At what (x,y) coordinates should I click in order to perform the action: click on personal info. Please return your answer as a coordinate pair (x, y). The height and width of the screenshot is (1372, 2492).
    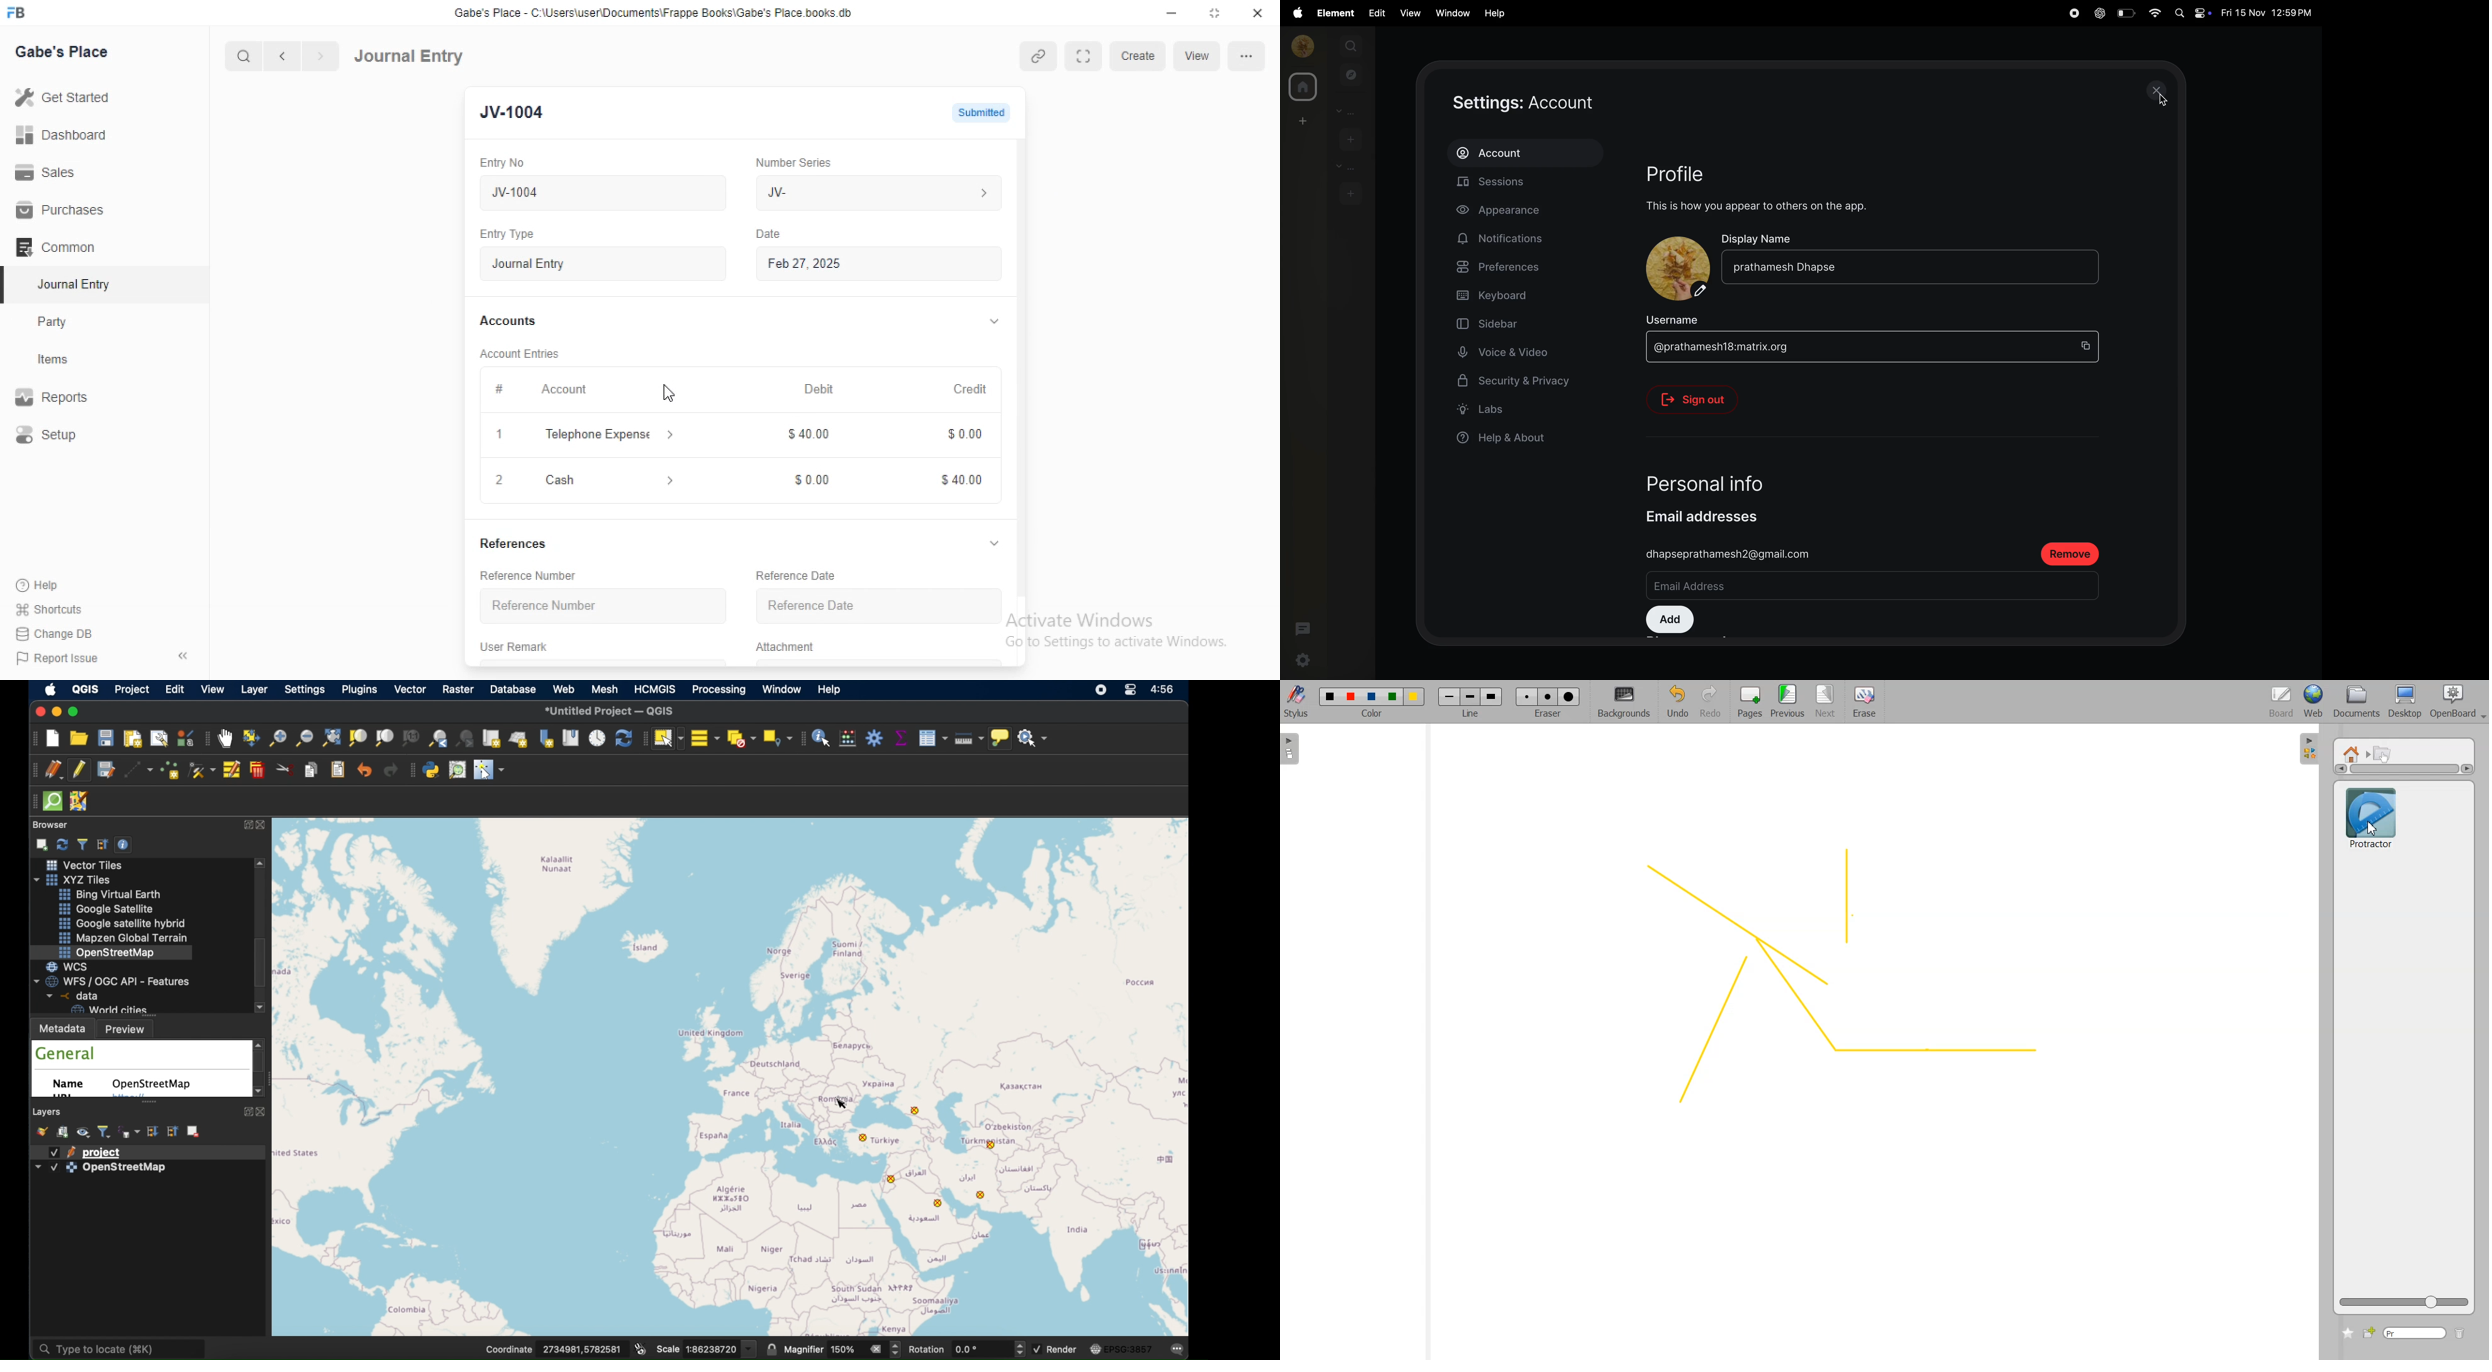
    Looking at the image, I should click on (1726, 480).